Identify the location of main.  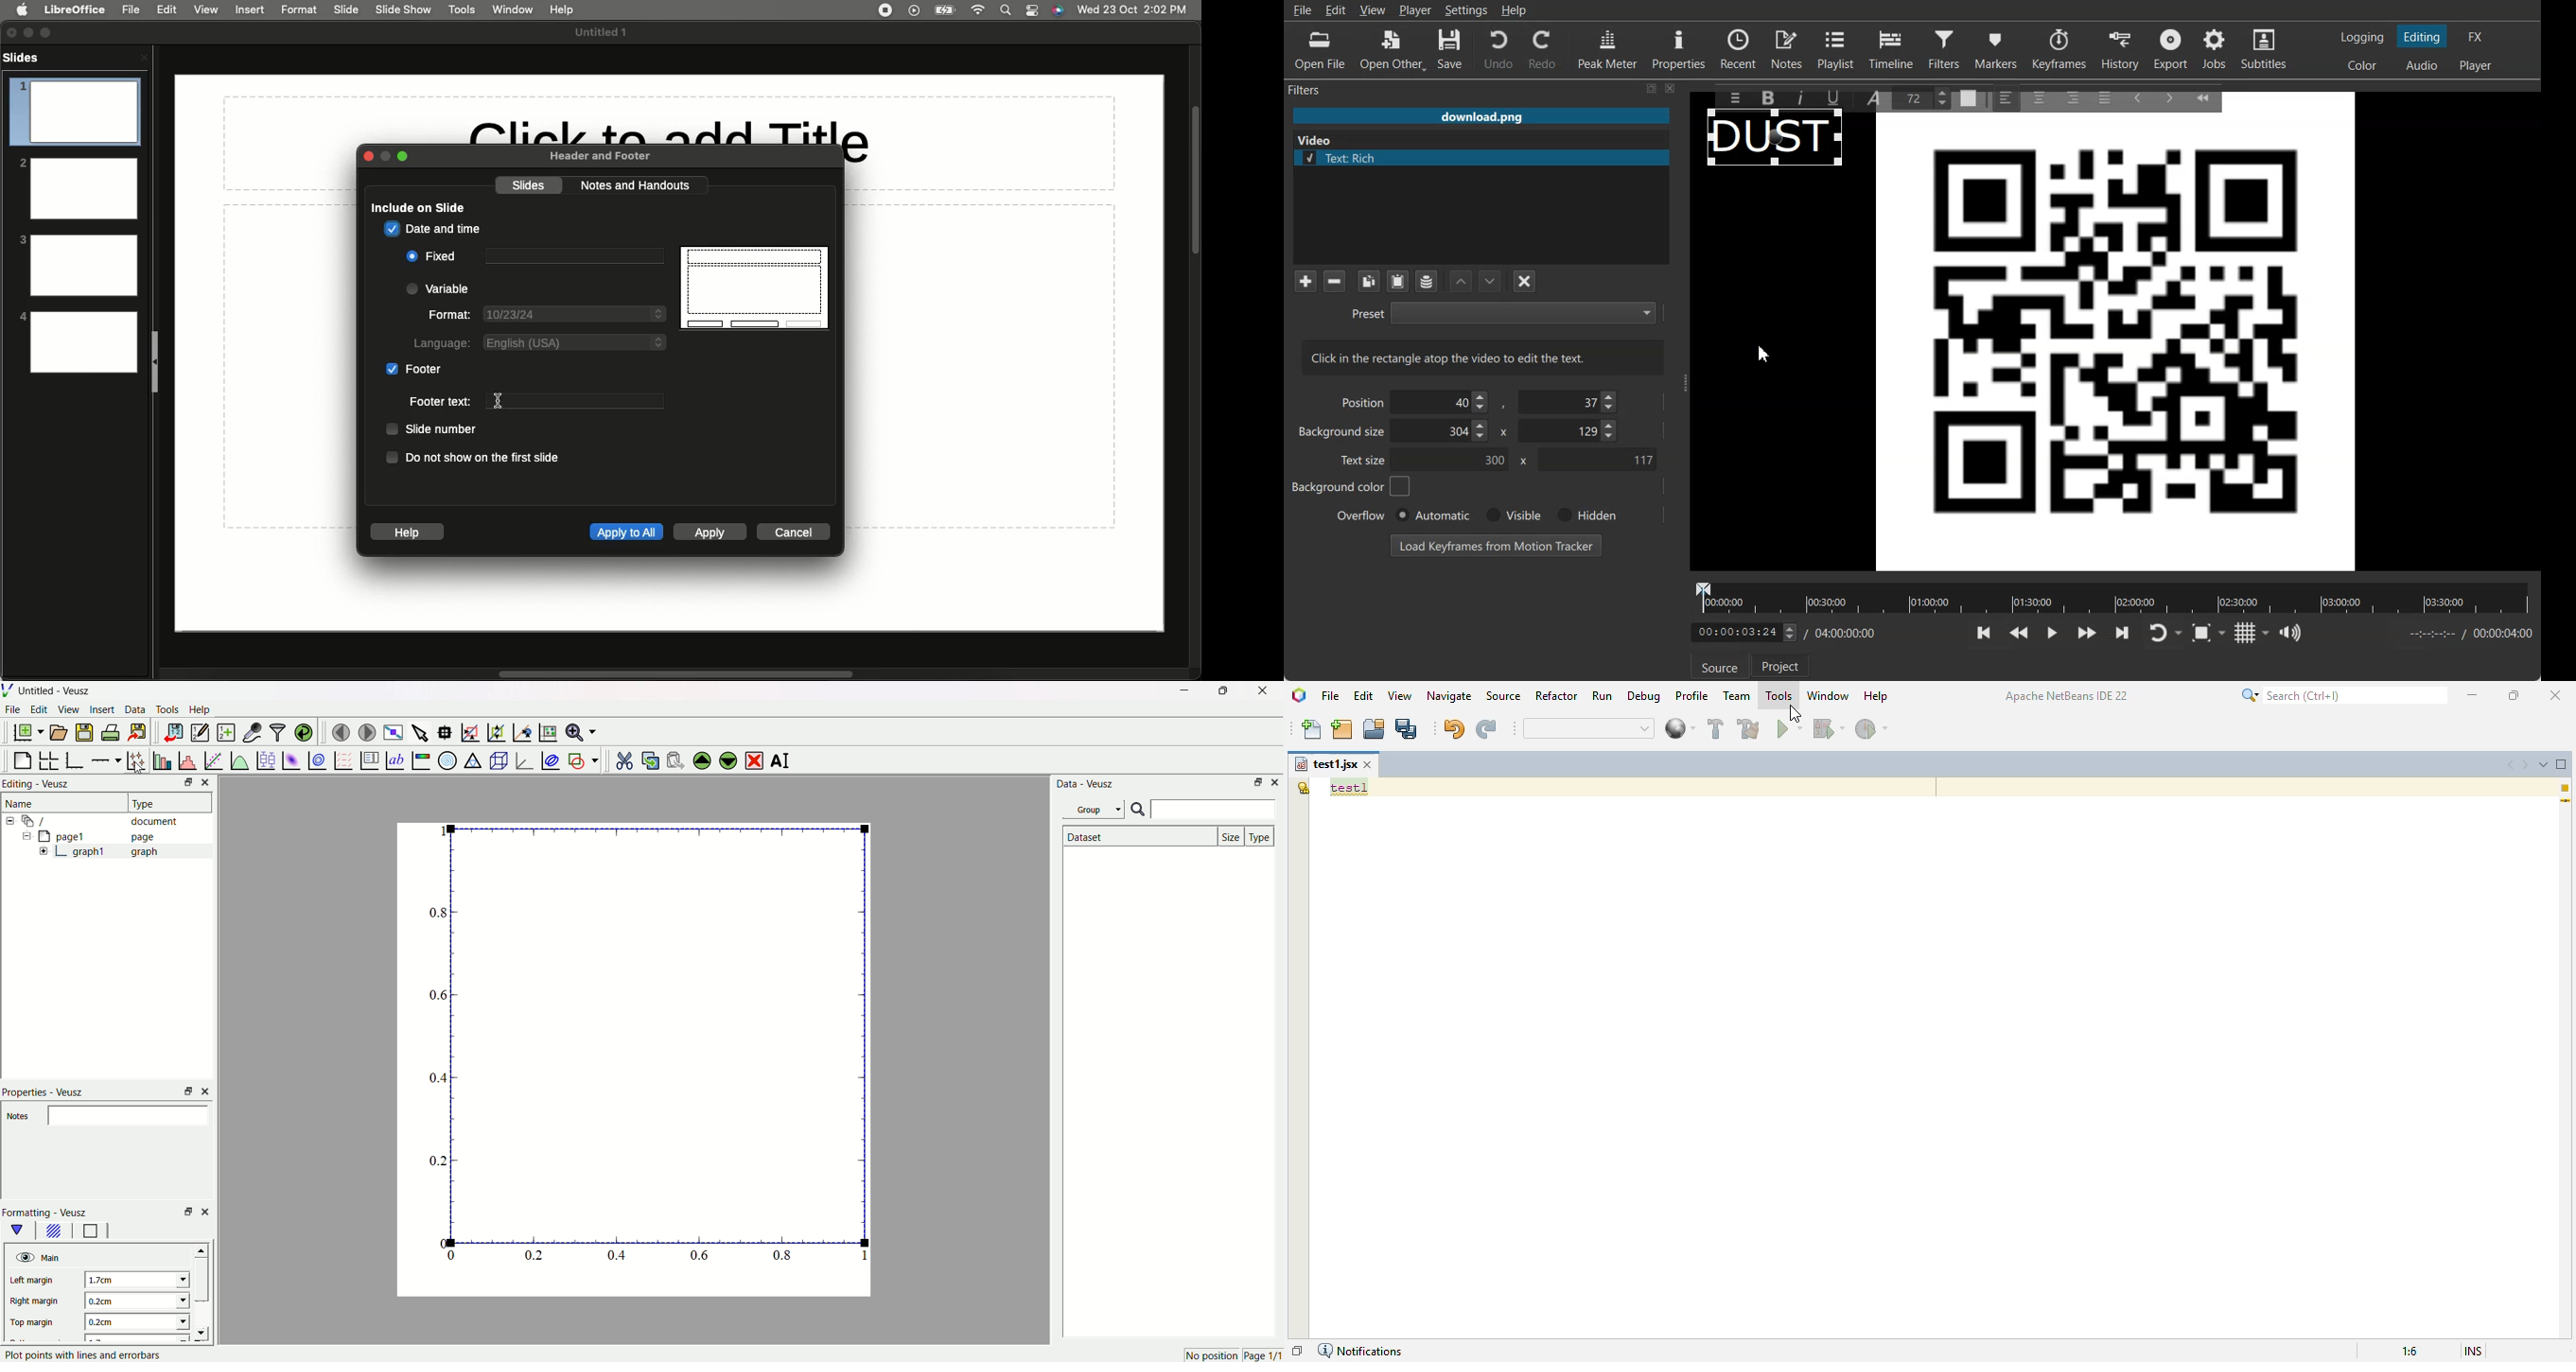
(20, 1230).